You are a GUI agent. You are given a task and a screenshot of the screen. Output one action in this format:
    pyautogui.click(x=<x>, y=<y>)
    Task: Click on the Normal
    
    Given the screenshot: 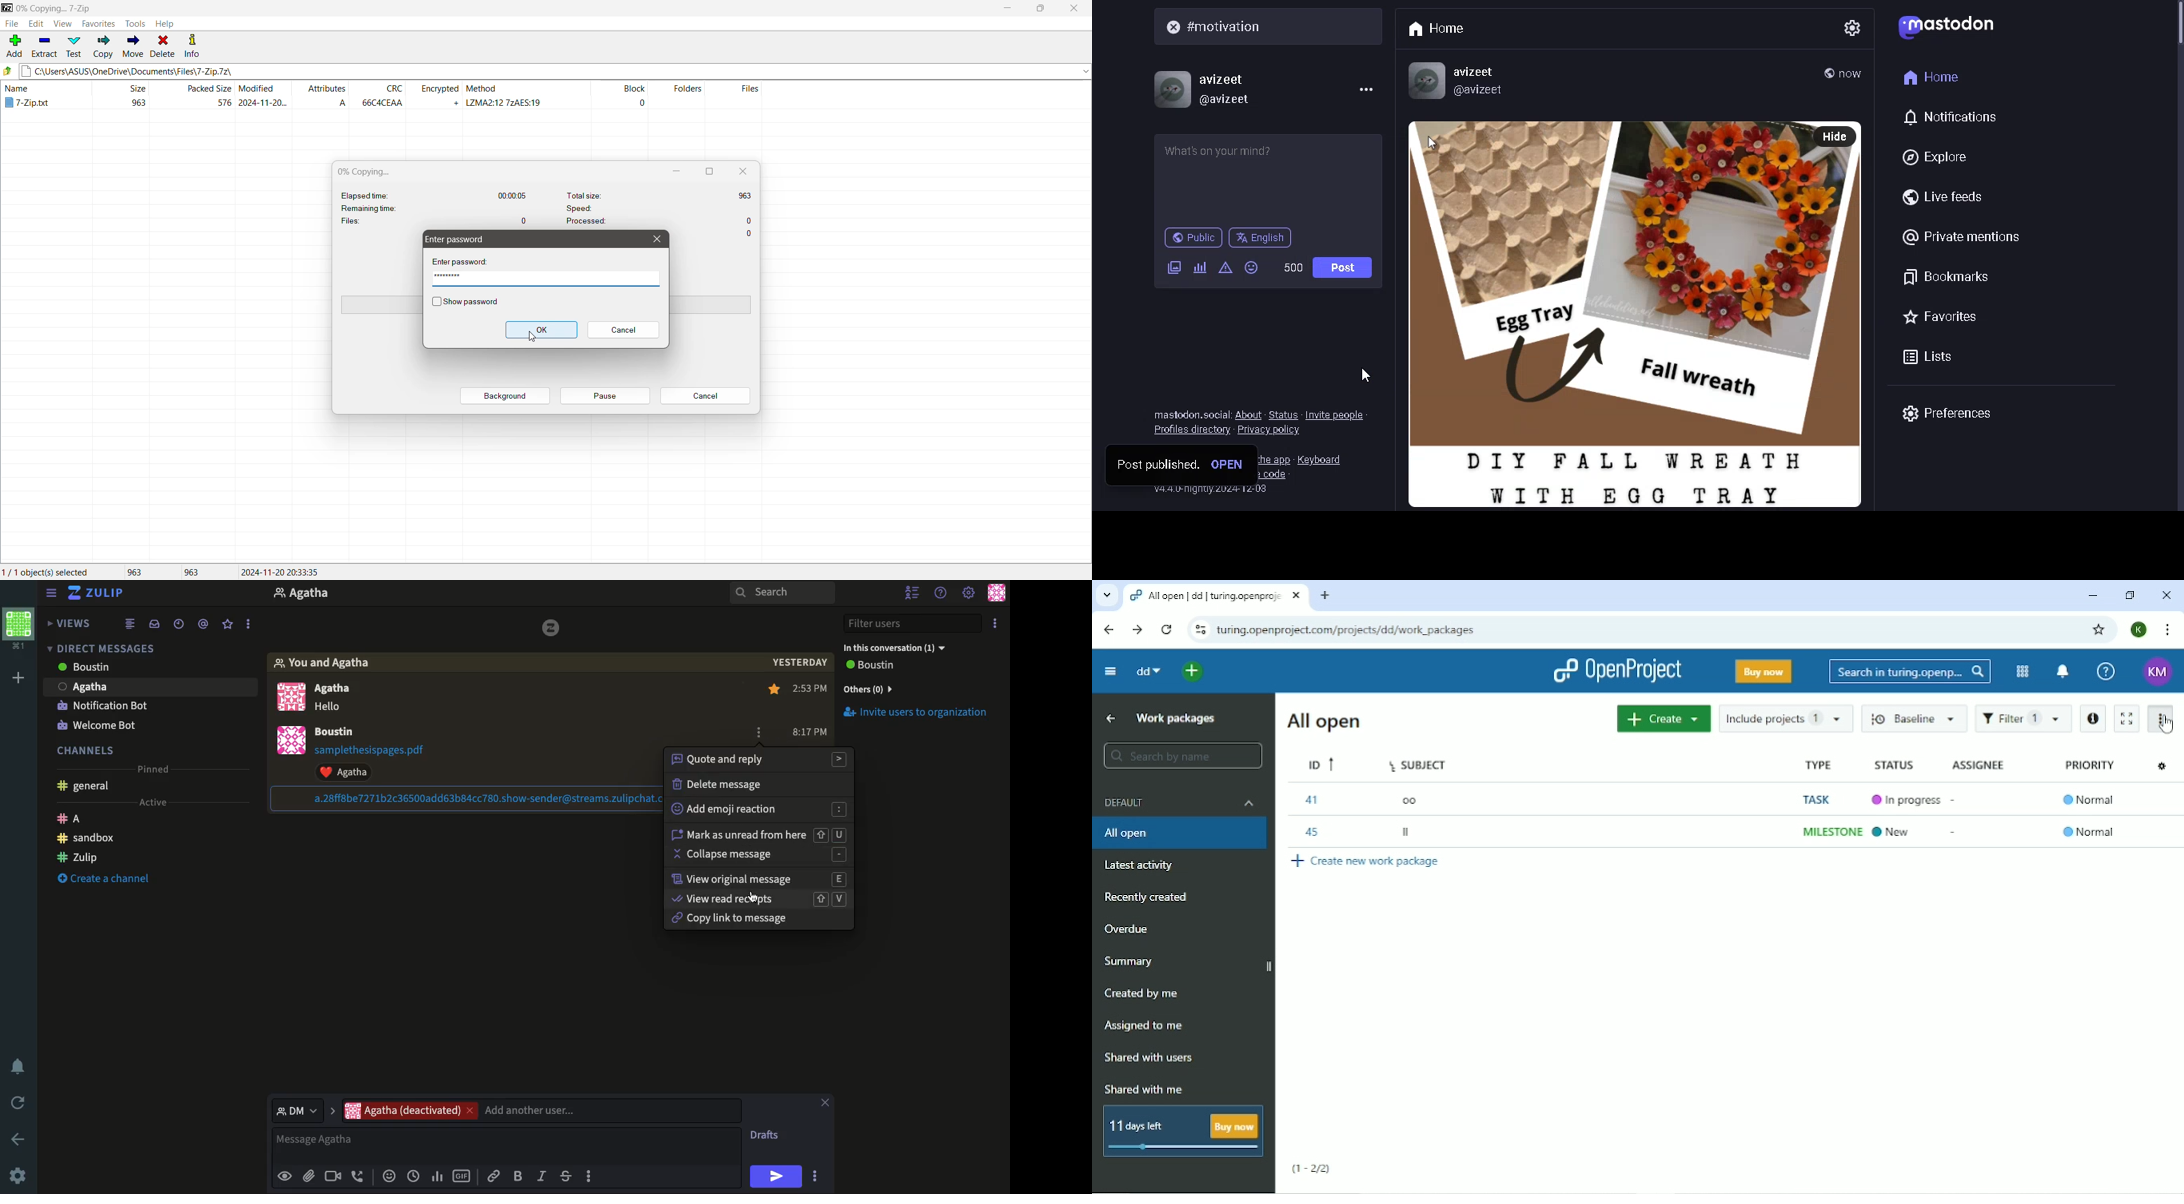 What is the action you would take?
    pyautogui.click(x=2088, y=830)
    